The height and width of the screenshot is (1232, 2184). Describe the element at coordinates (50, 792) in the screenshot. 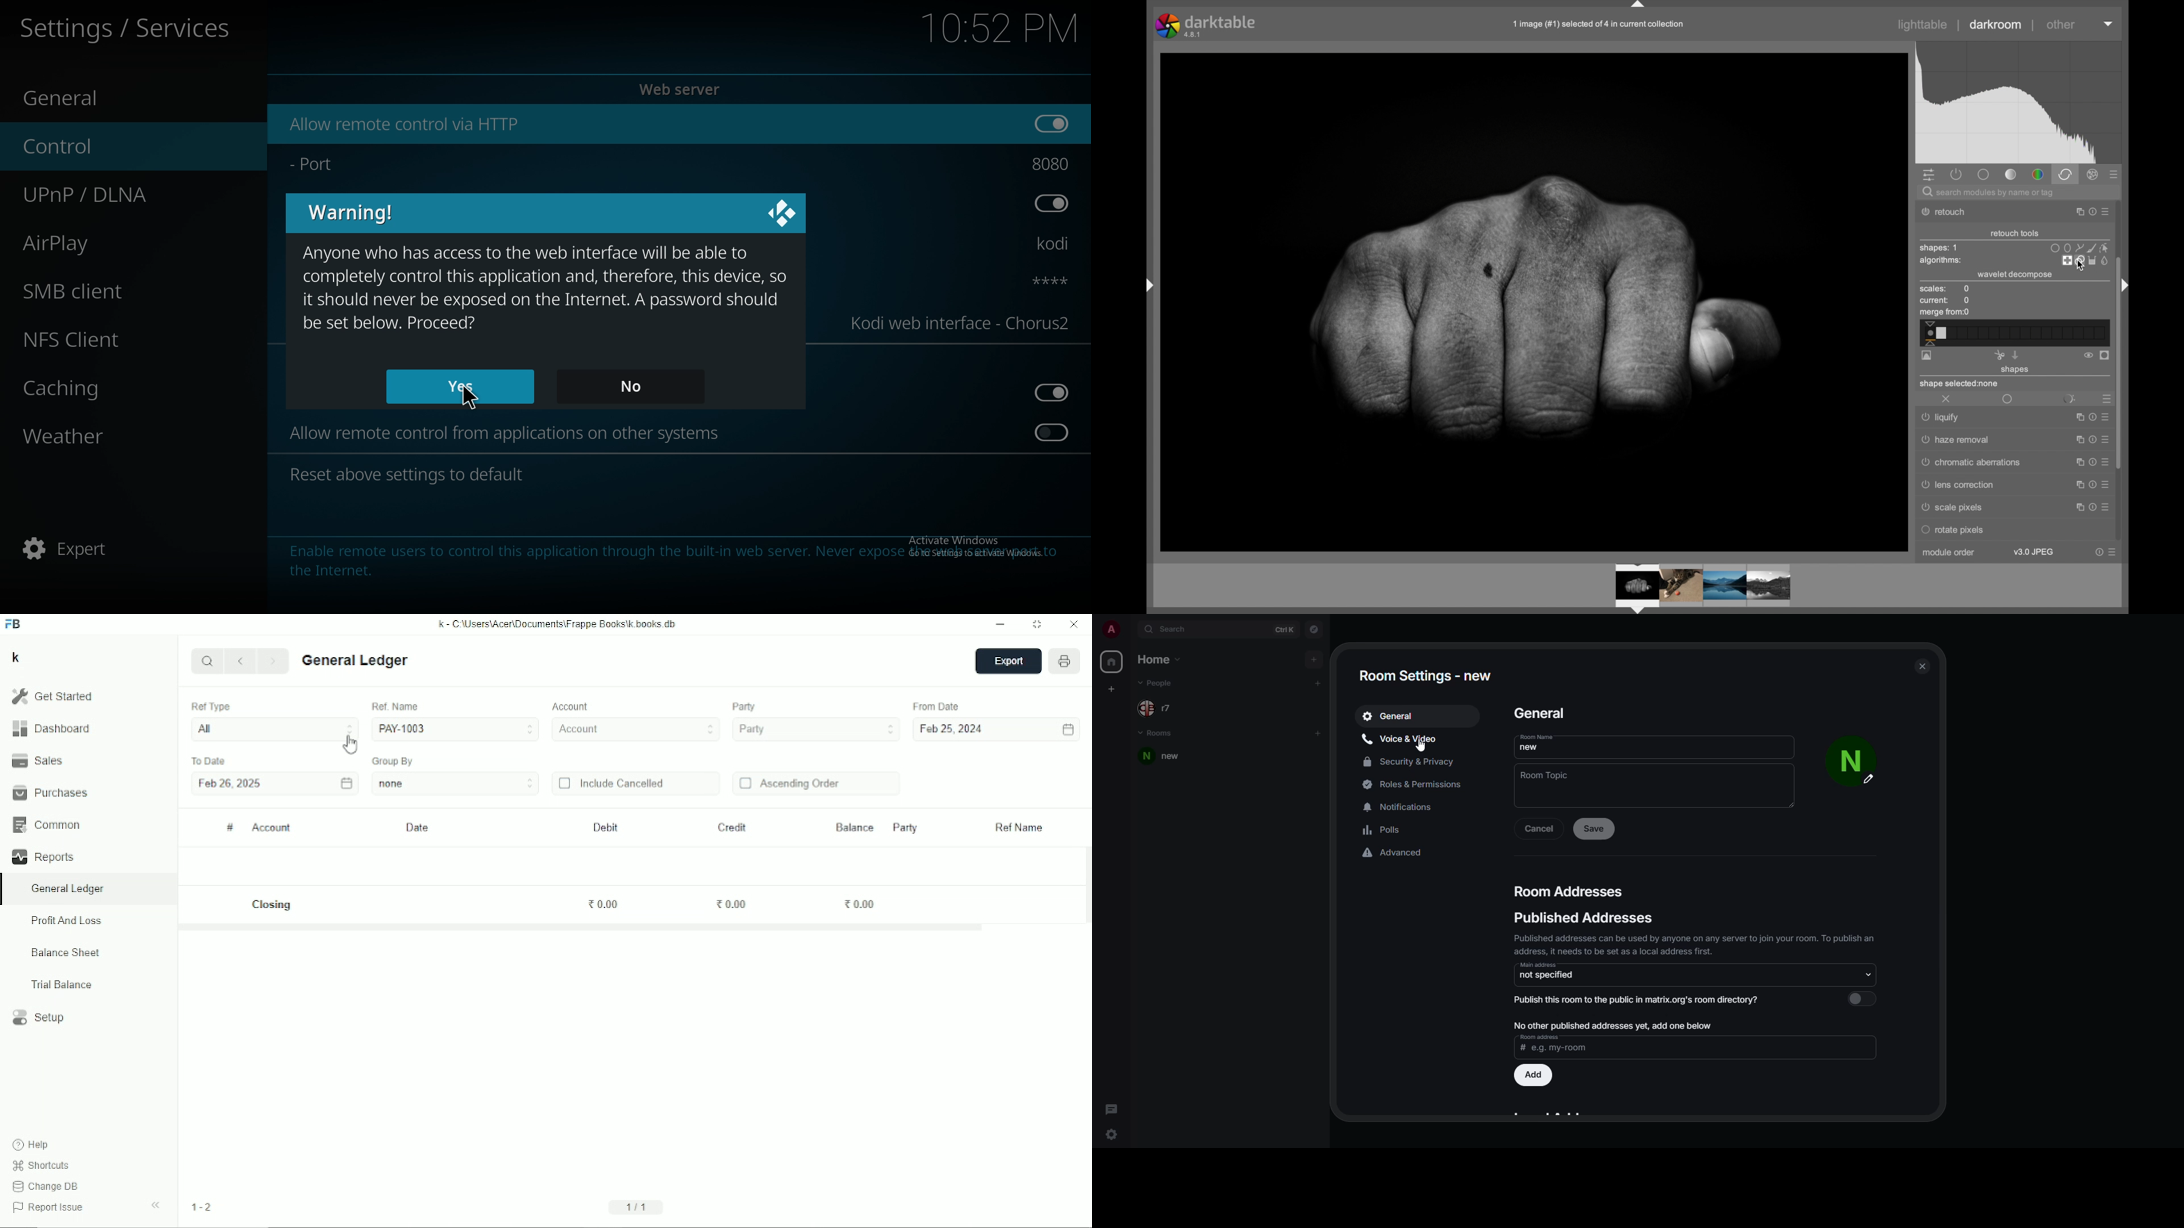

I see `Purchases` at that location.